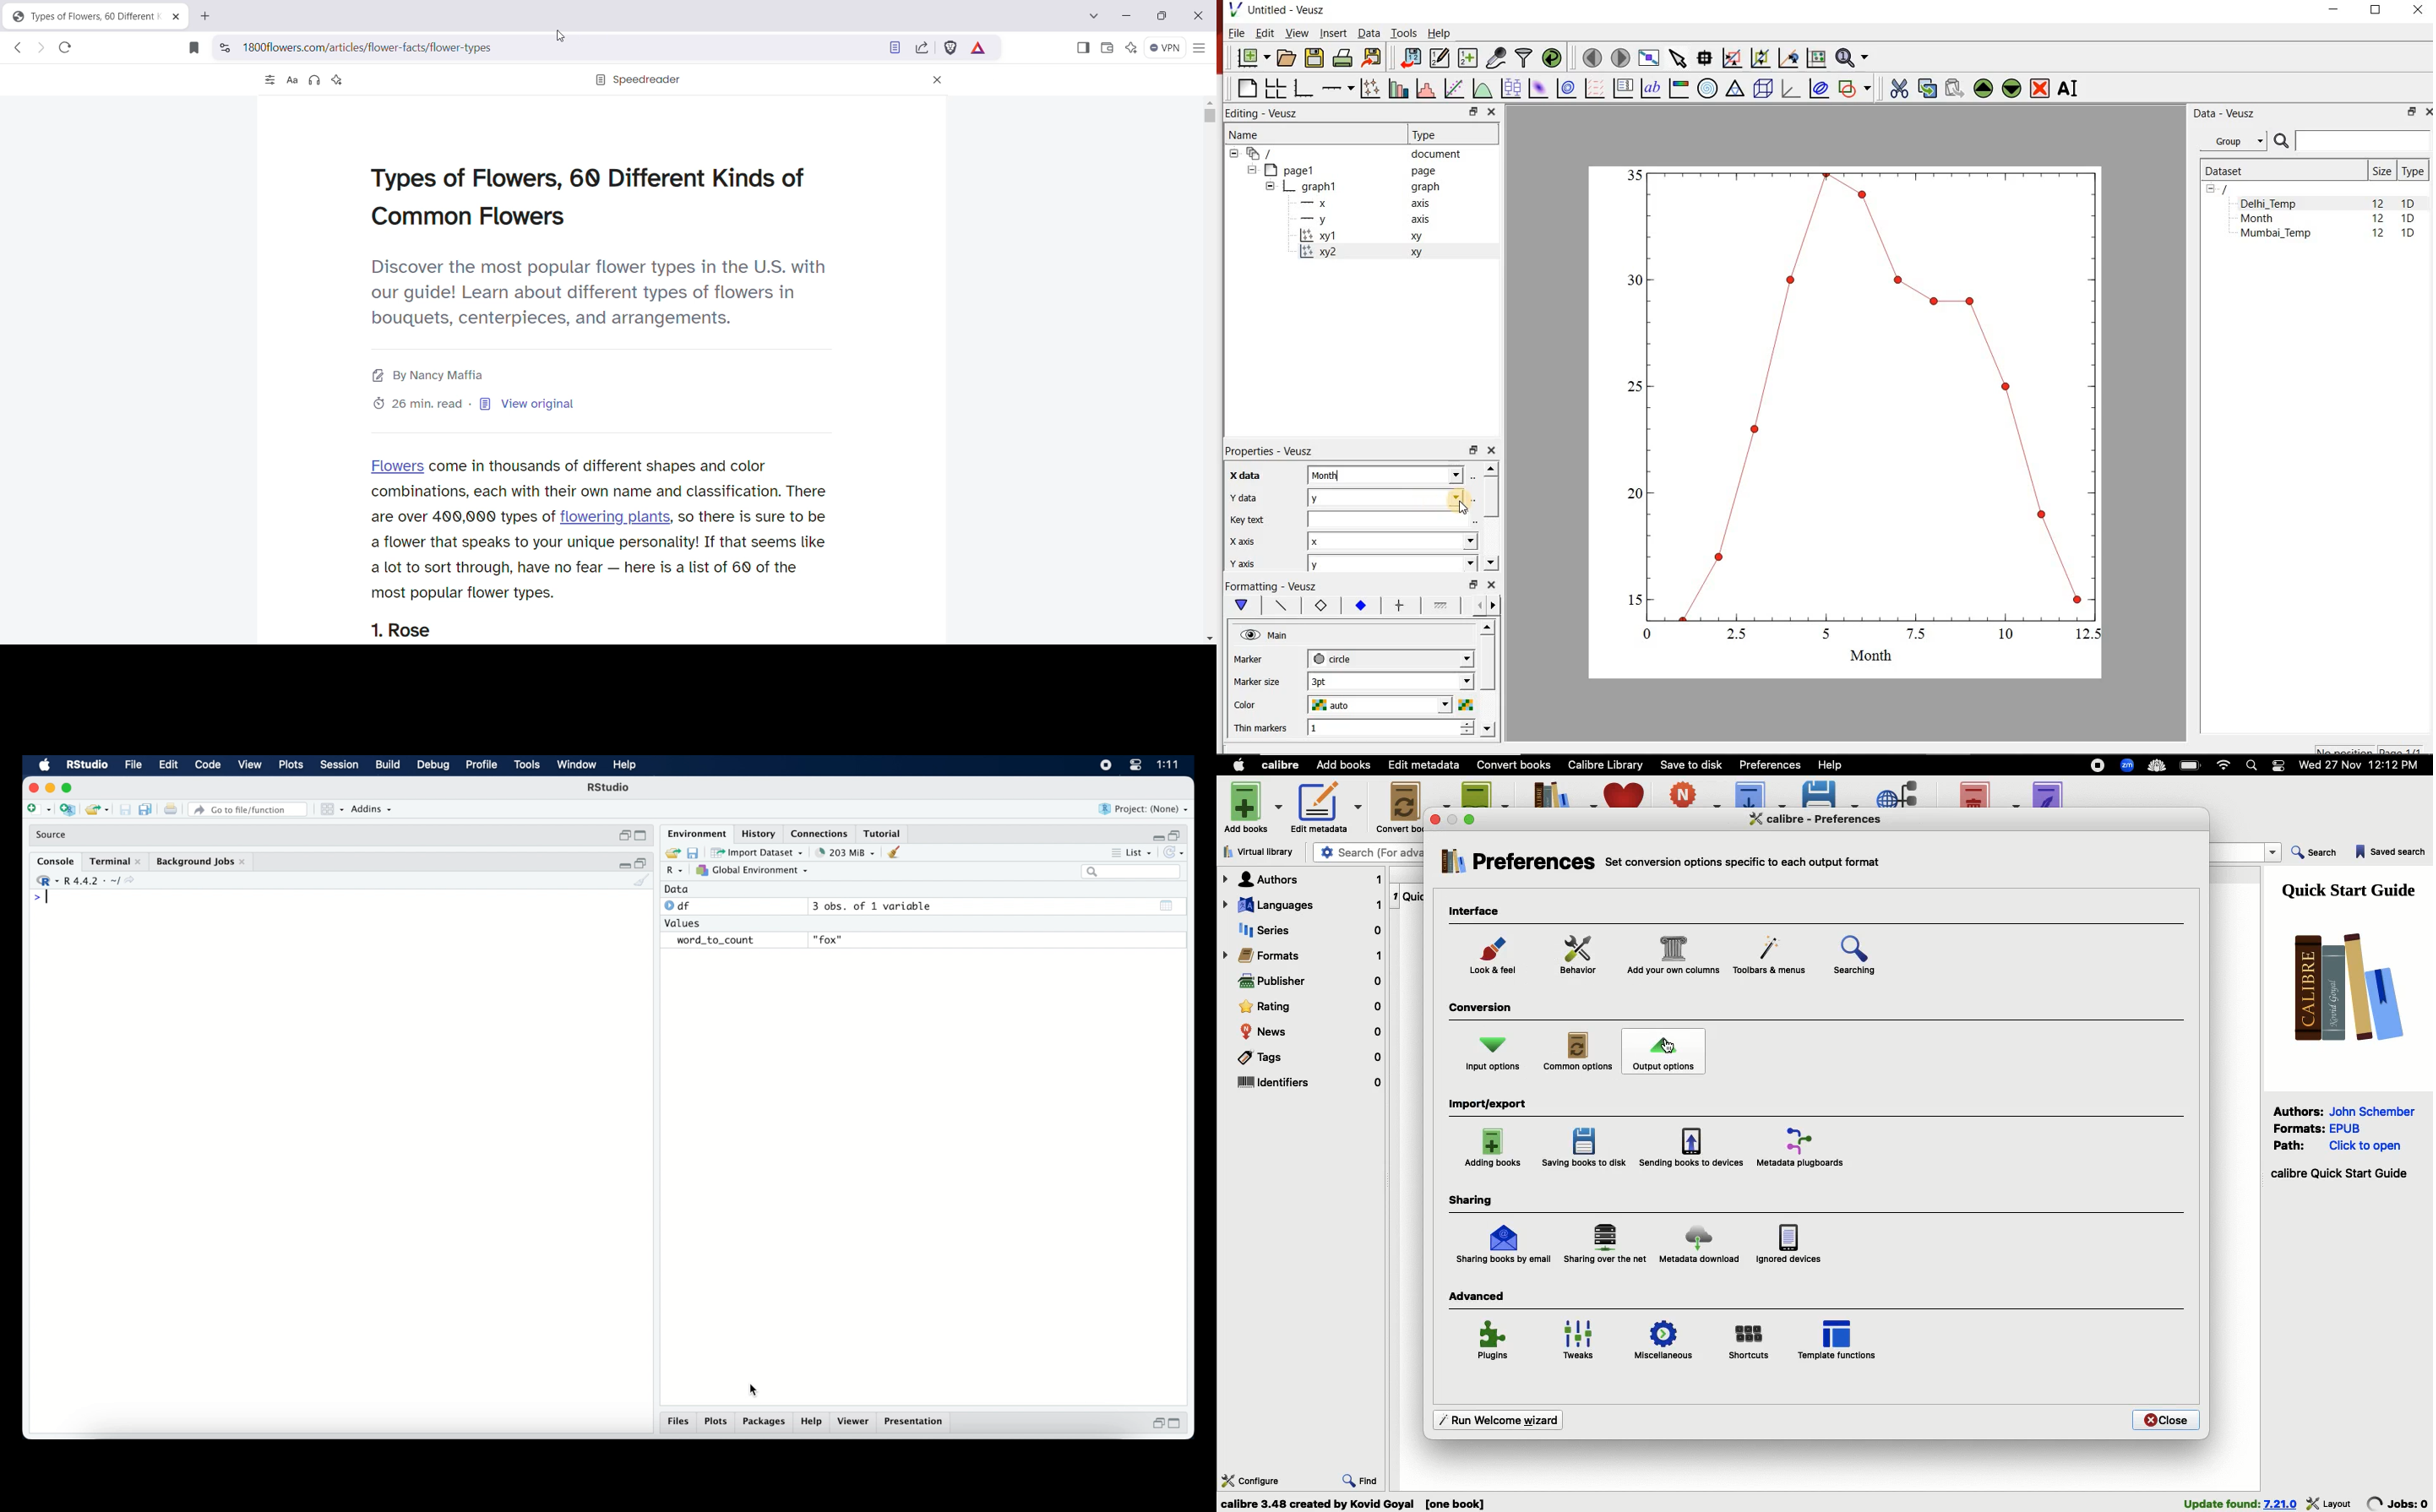  I want to click on Sharing over the net, so click(1607, 1244).